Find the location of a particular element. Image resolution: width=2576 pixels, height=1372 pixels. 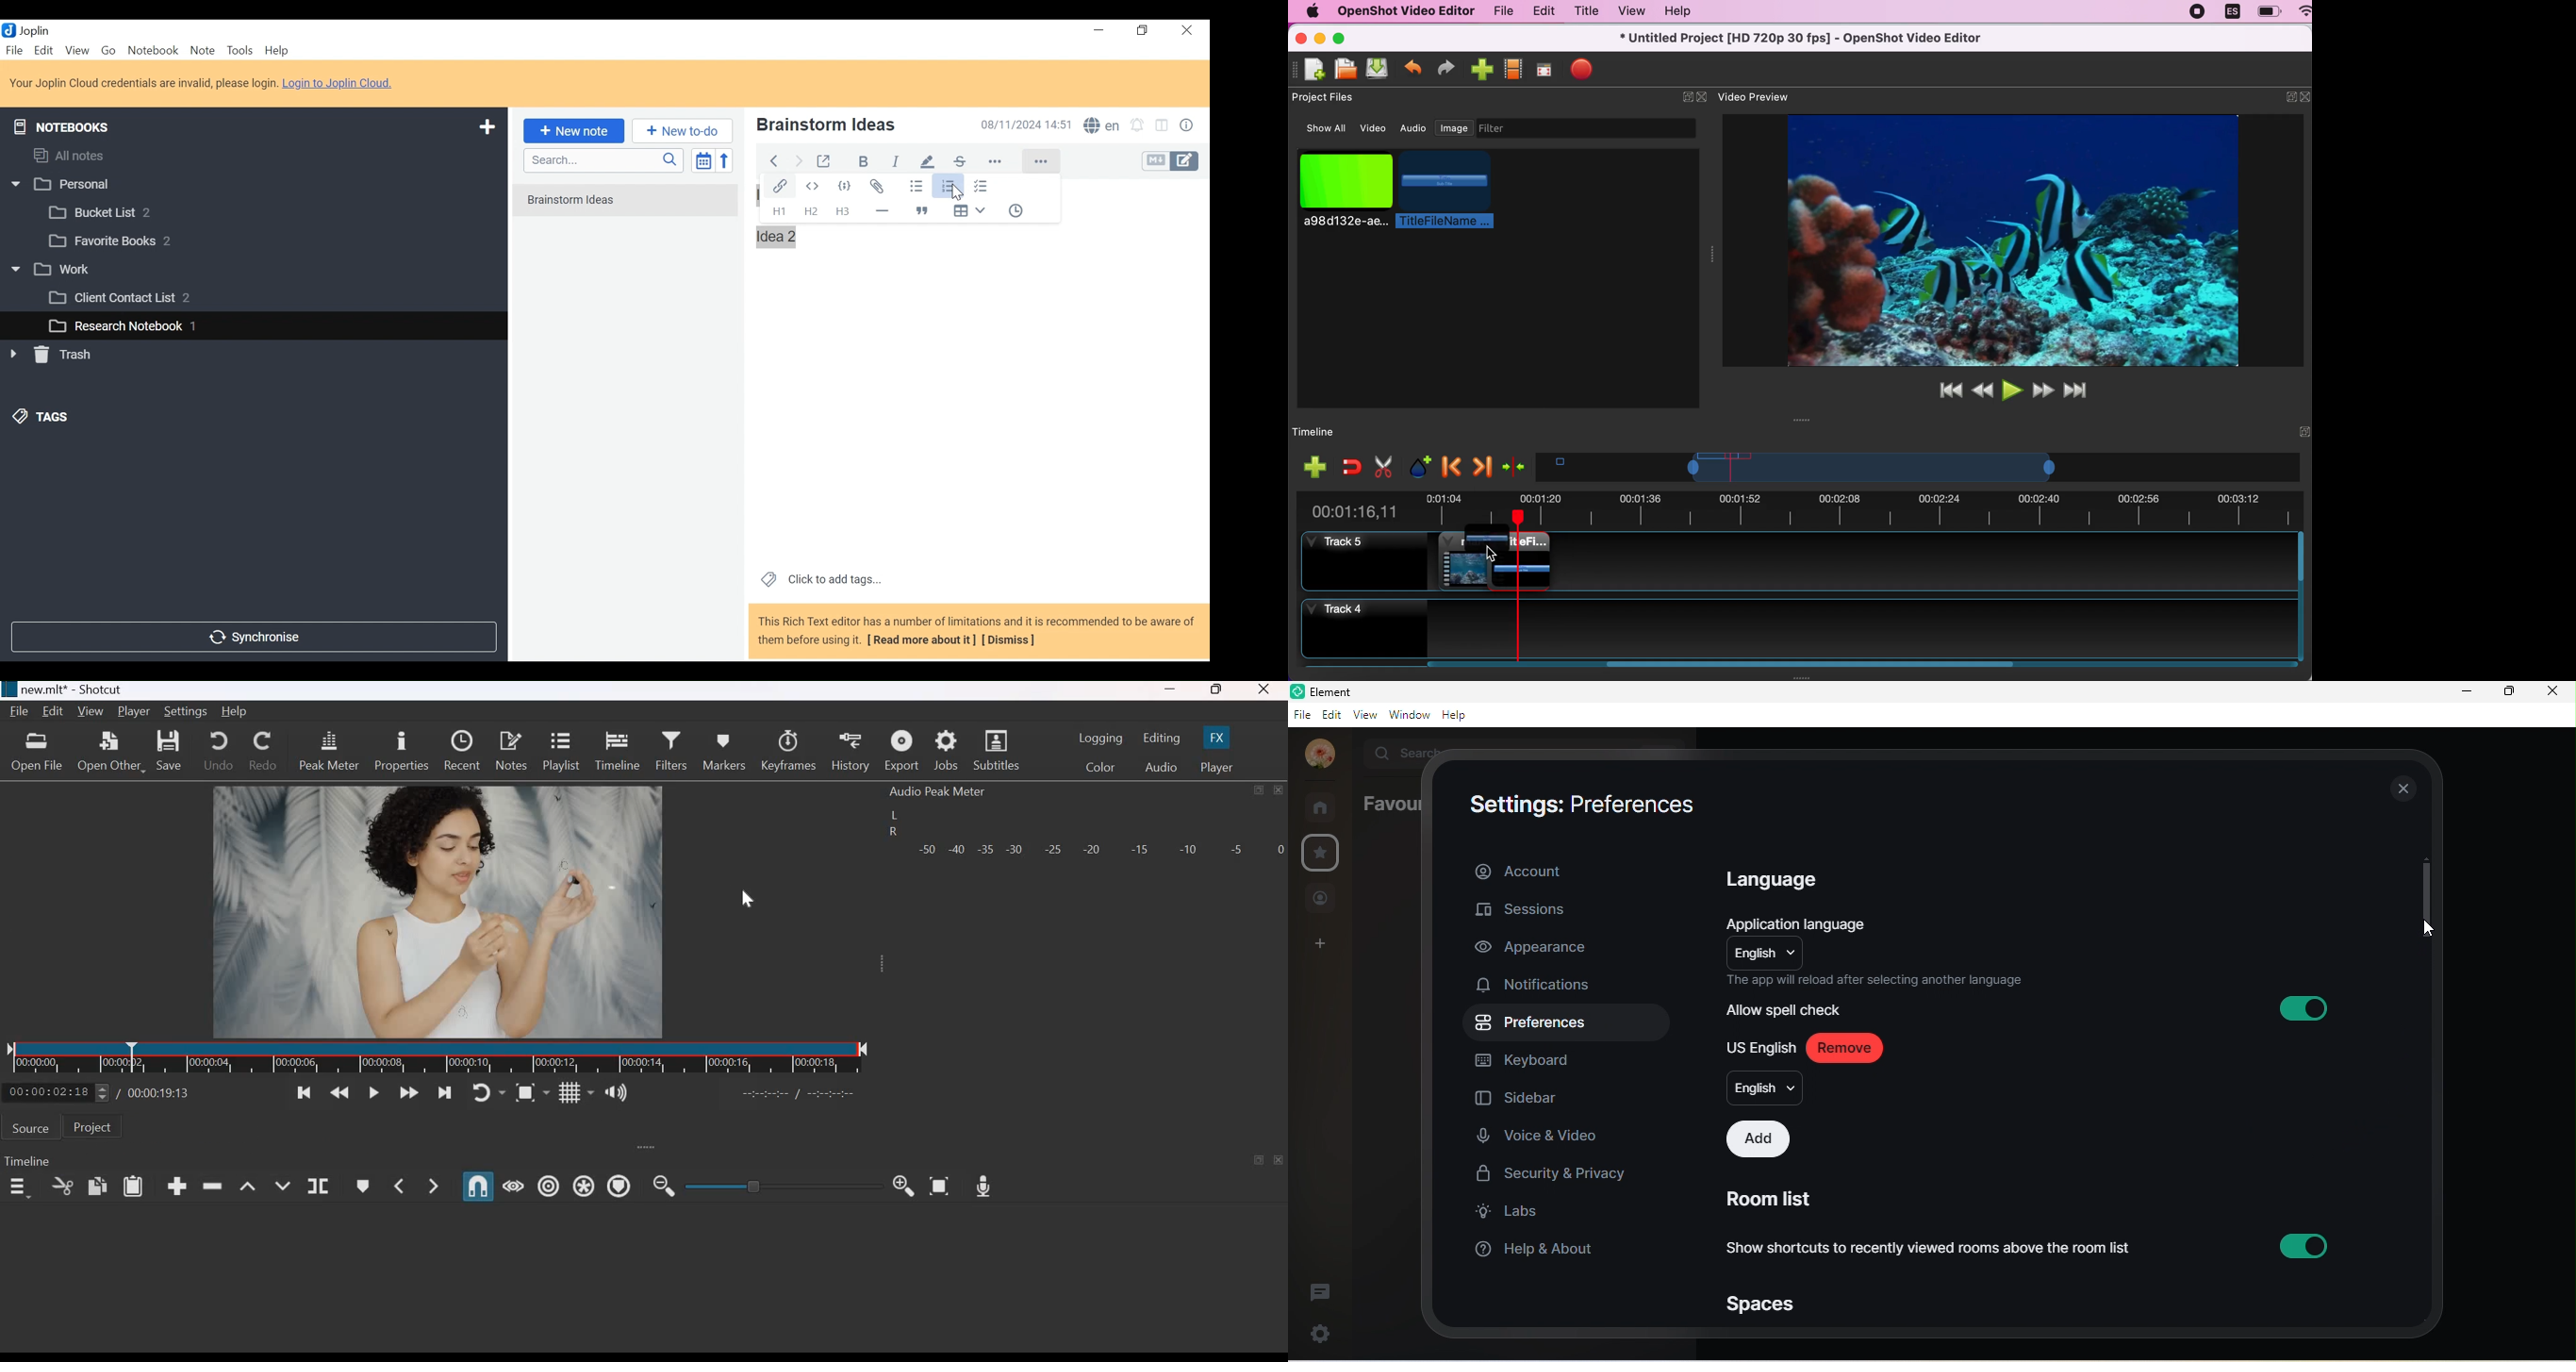

pen is located at coordinates (927, 159).